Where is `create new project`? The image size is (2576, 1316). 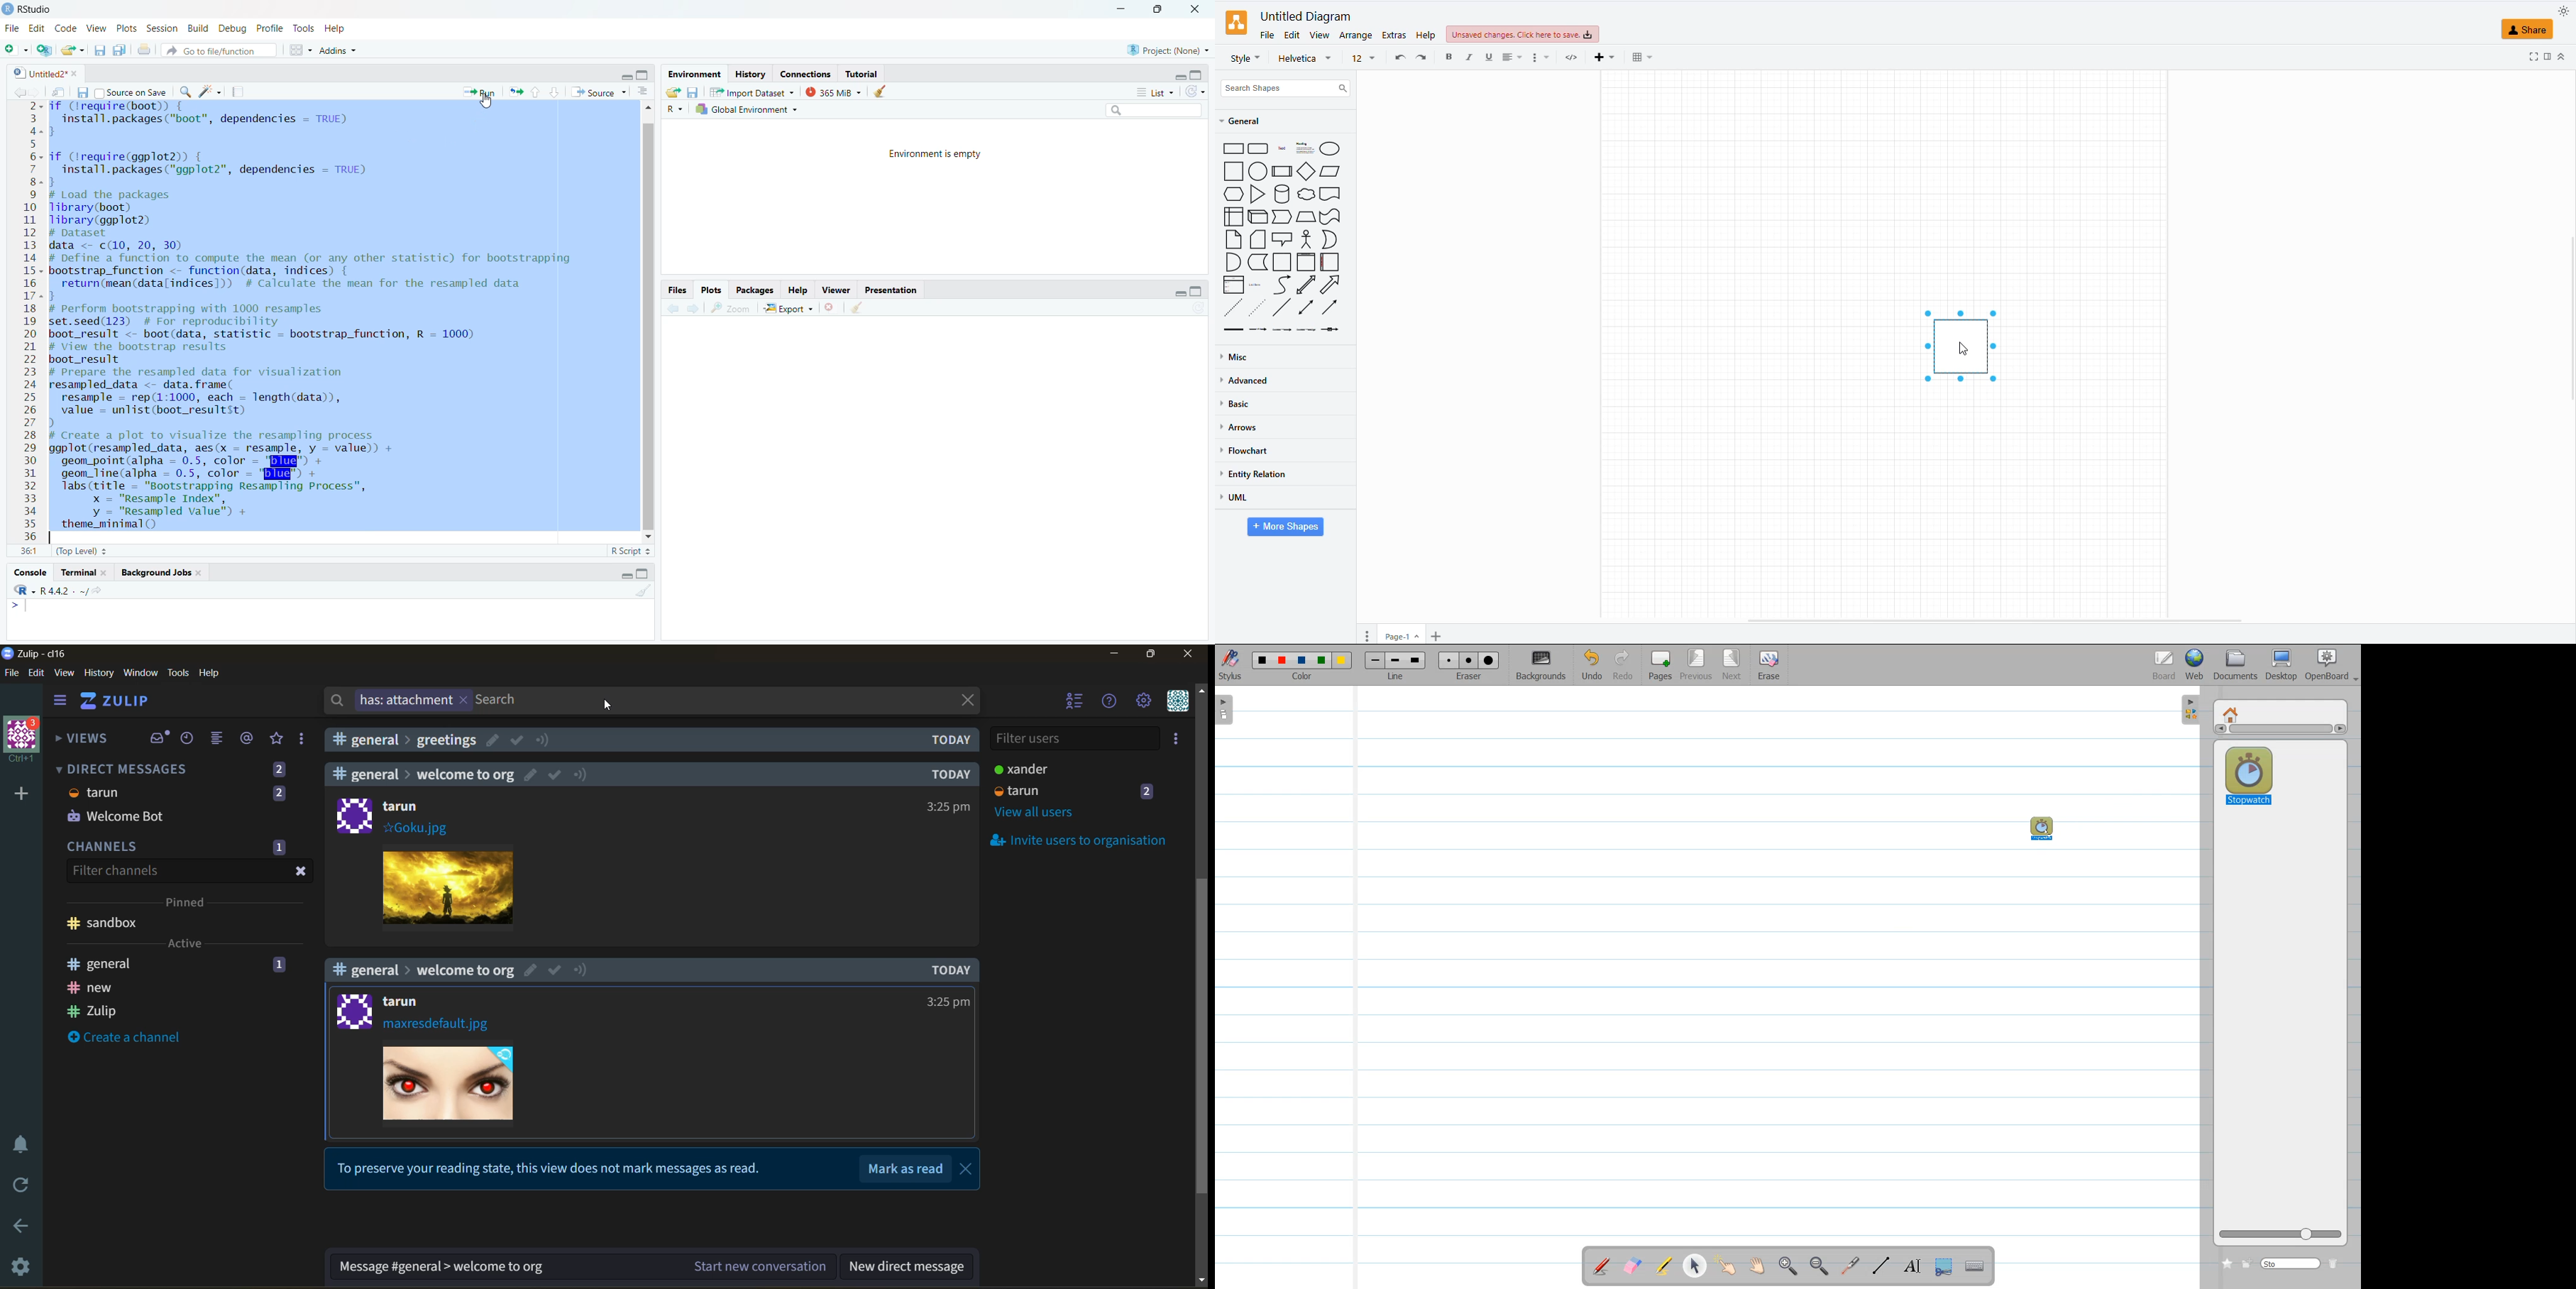 create new project is located at coordinates (44, 51).